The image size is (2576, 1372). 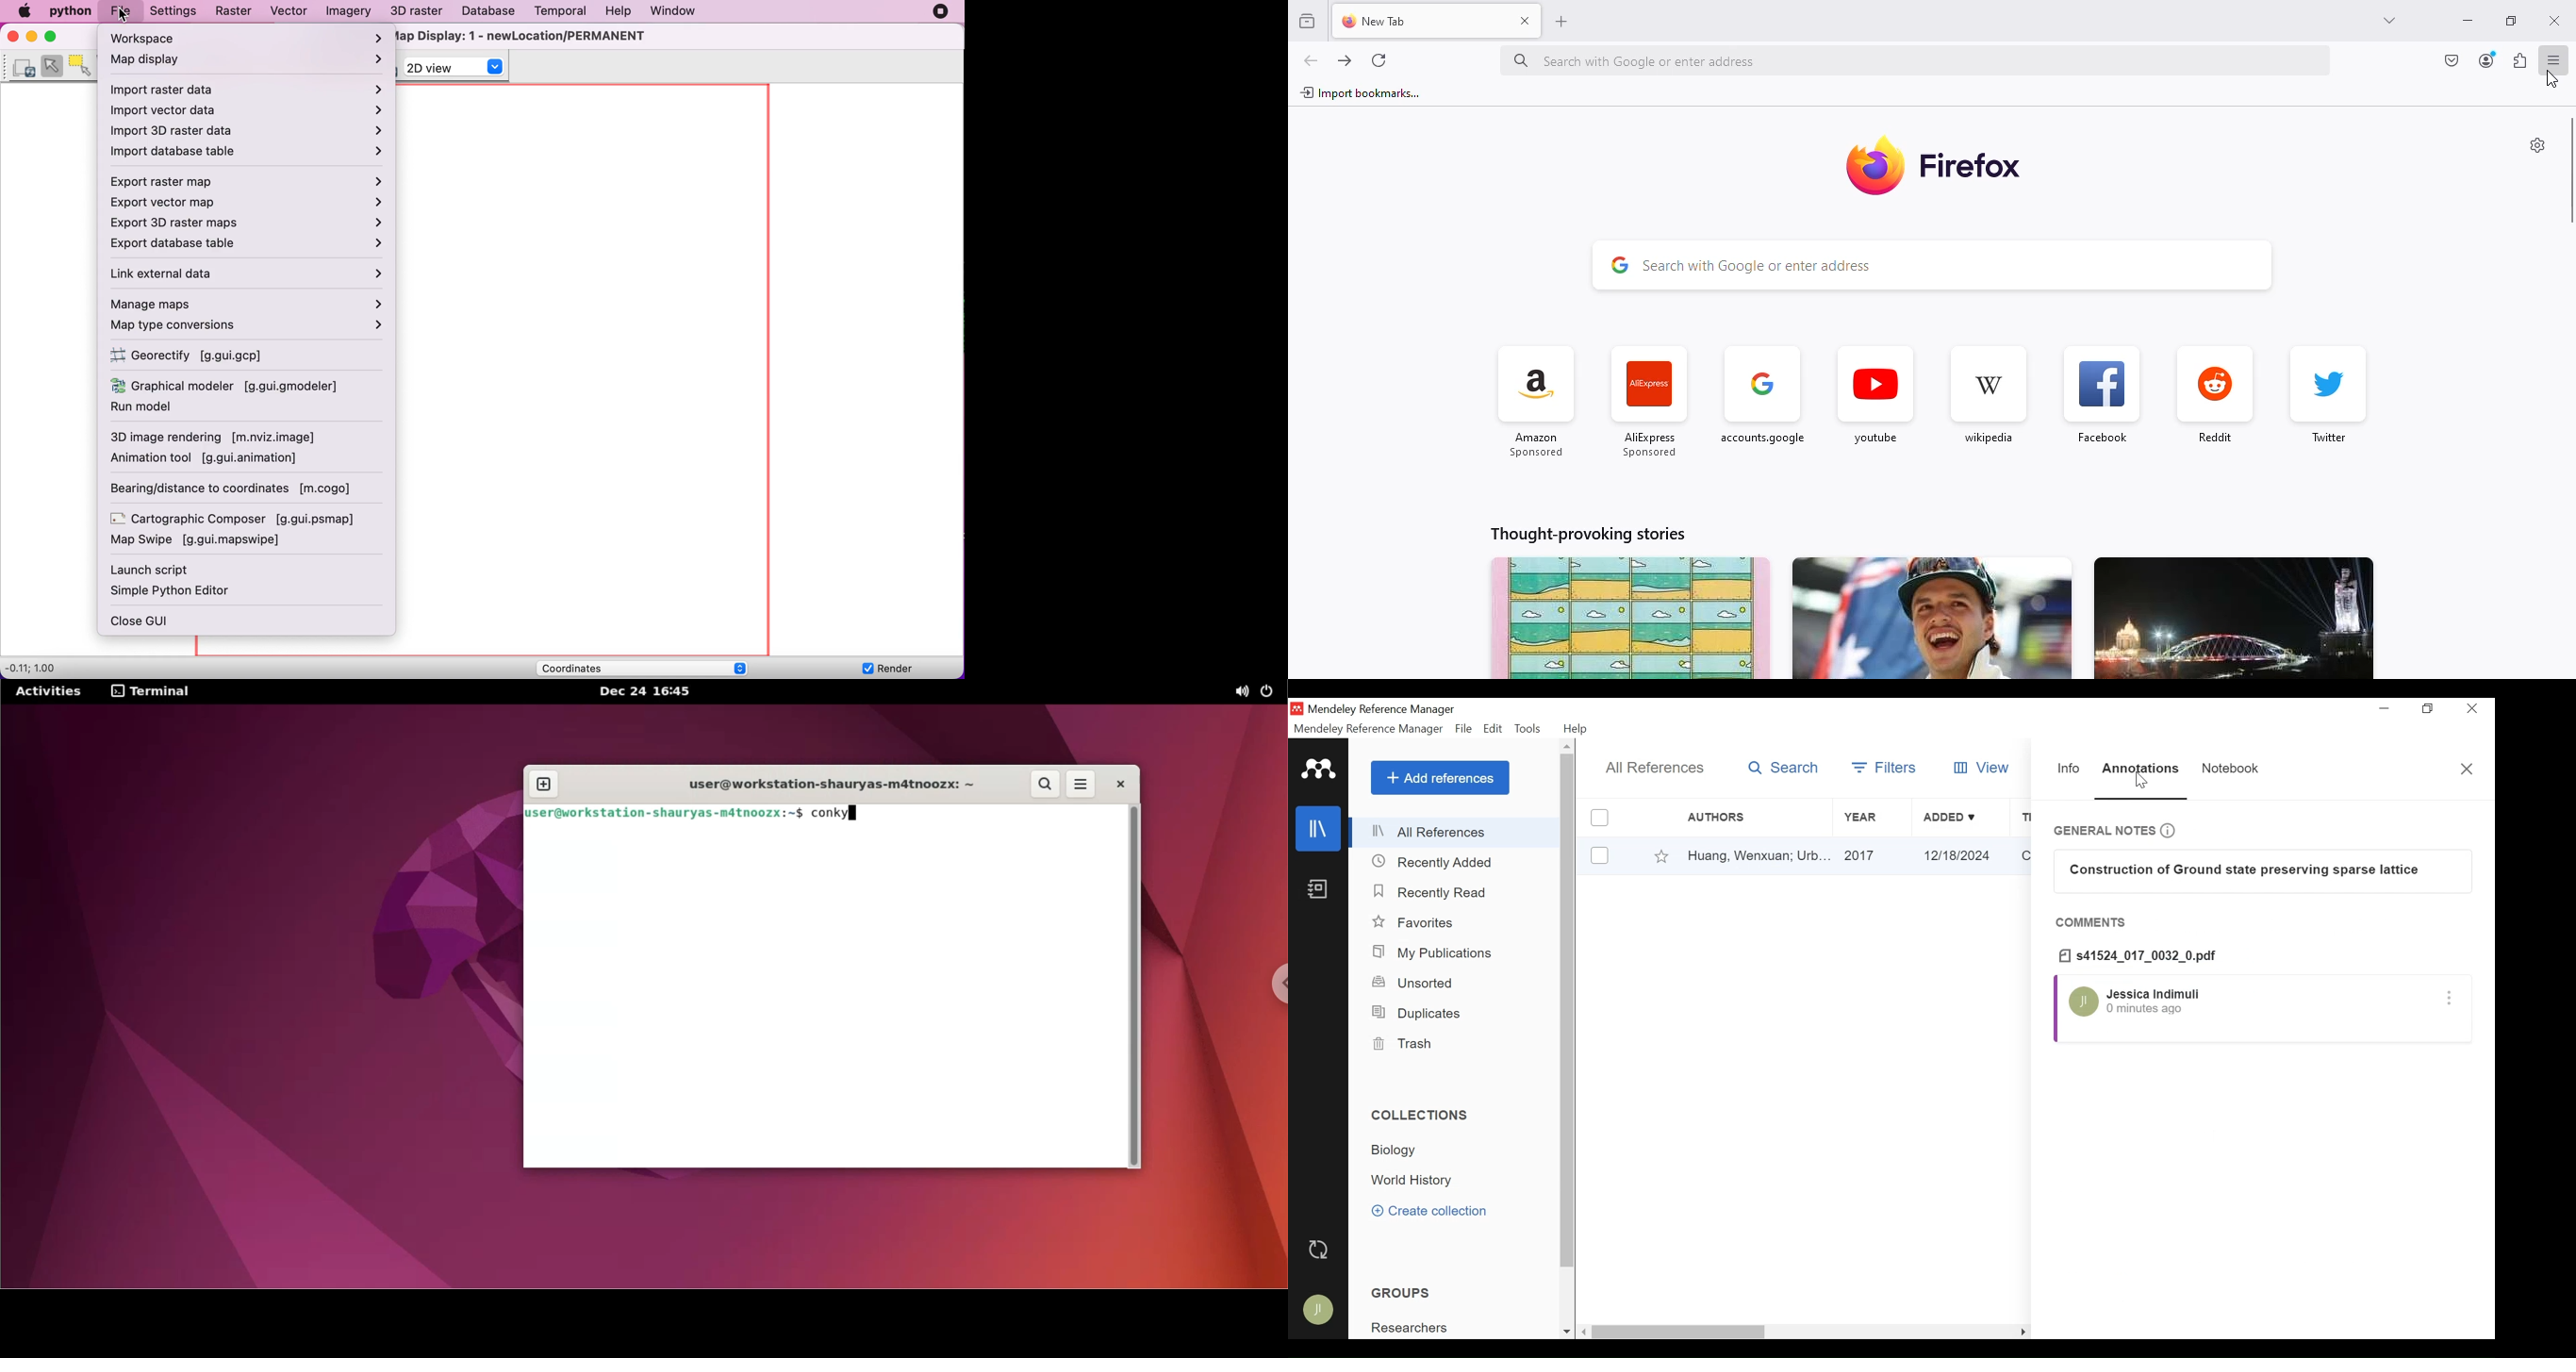 I want to click on Researchers , so click(x=1412, y=1327).